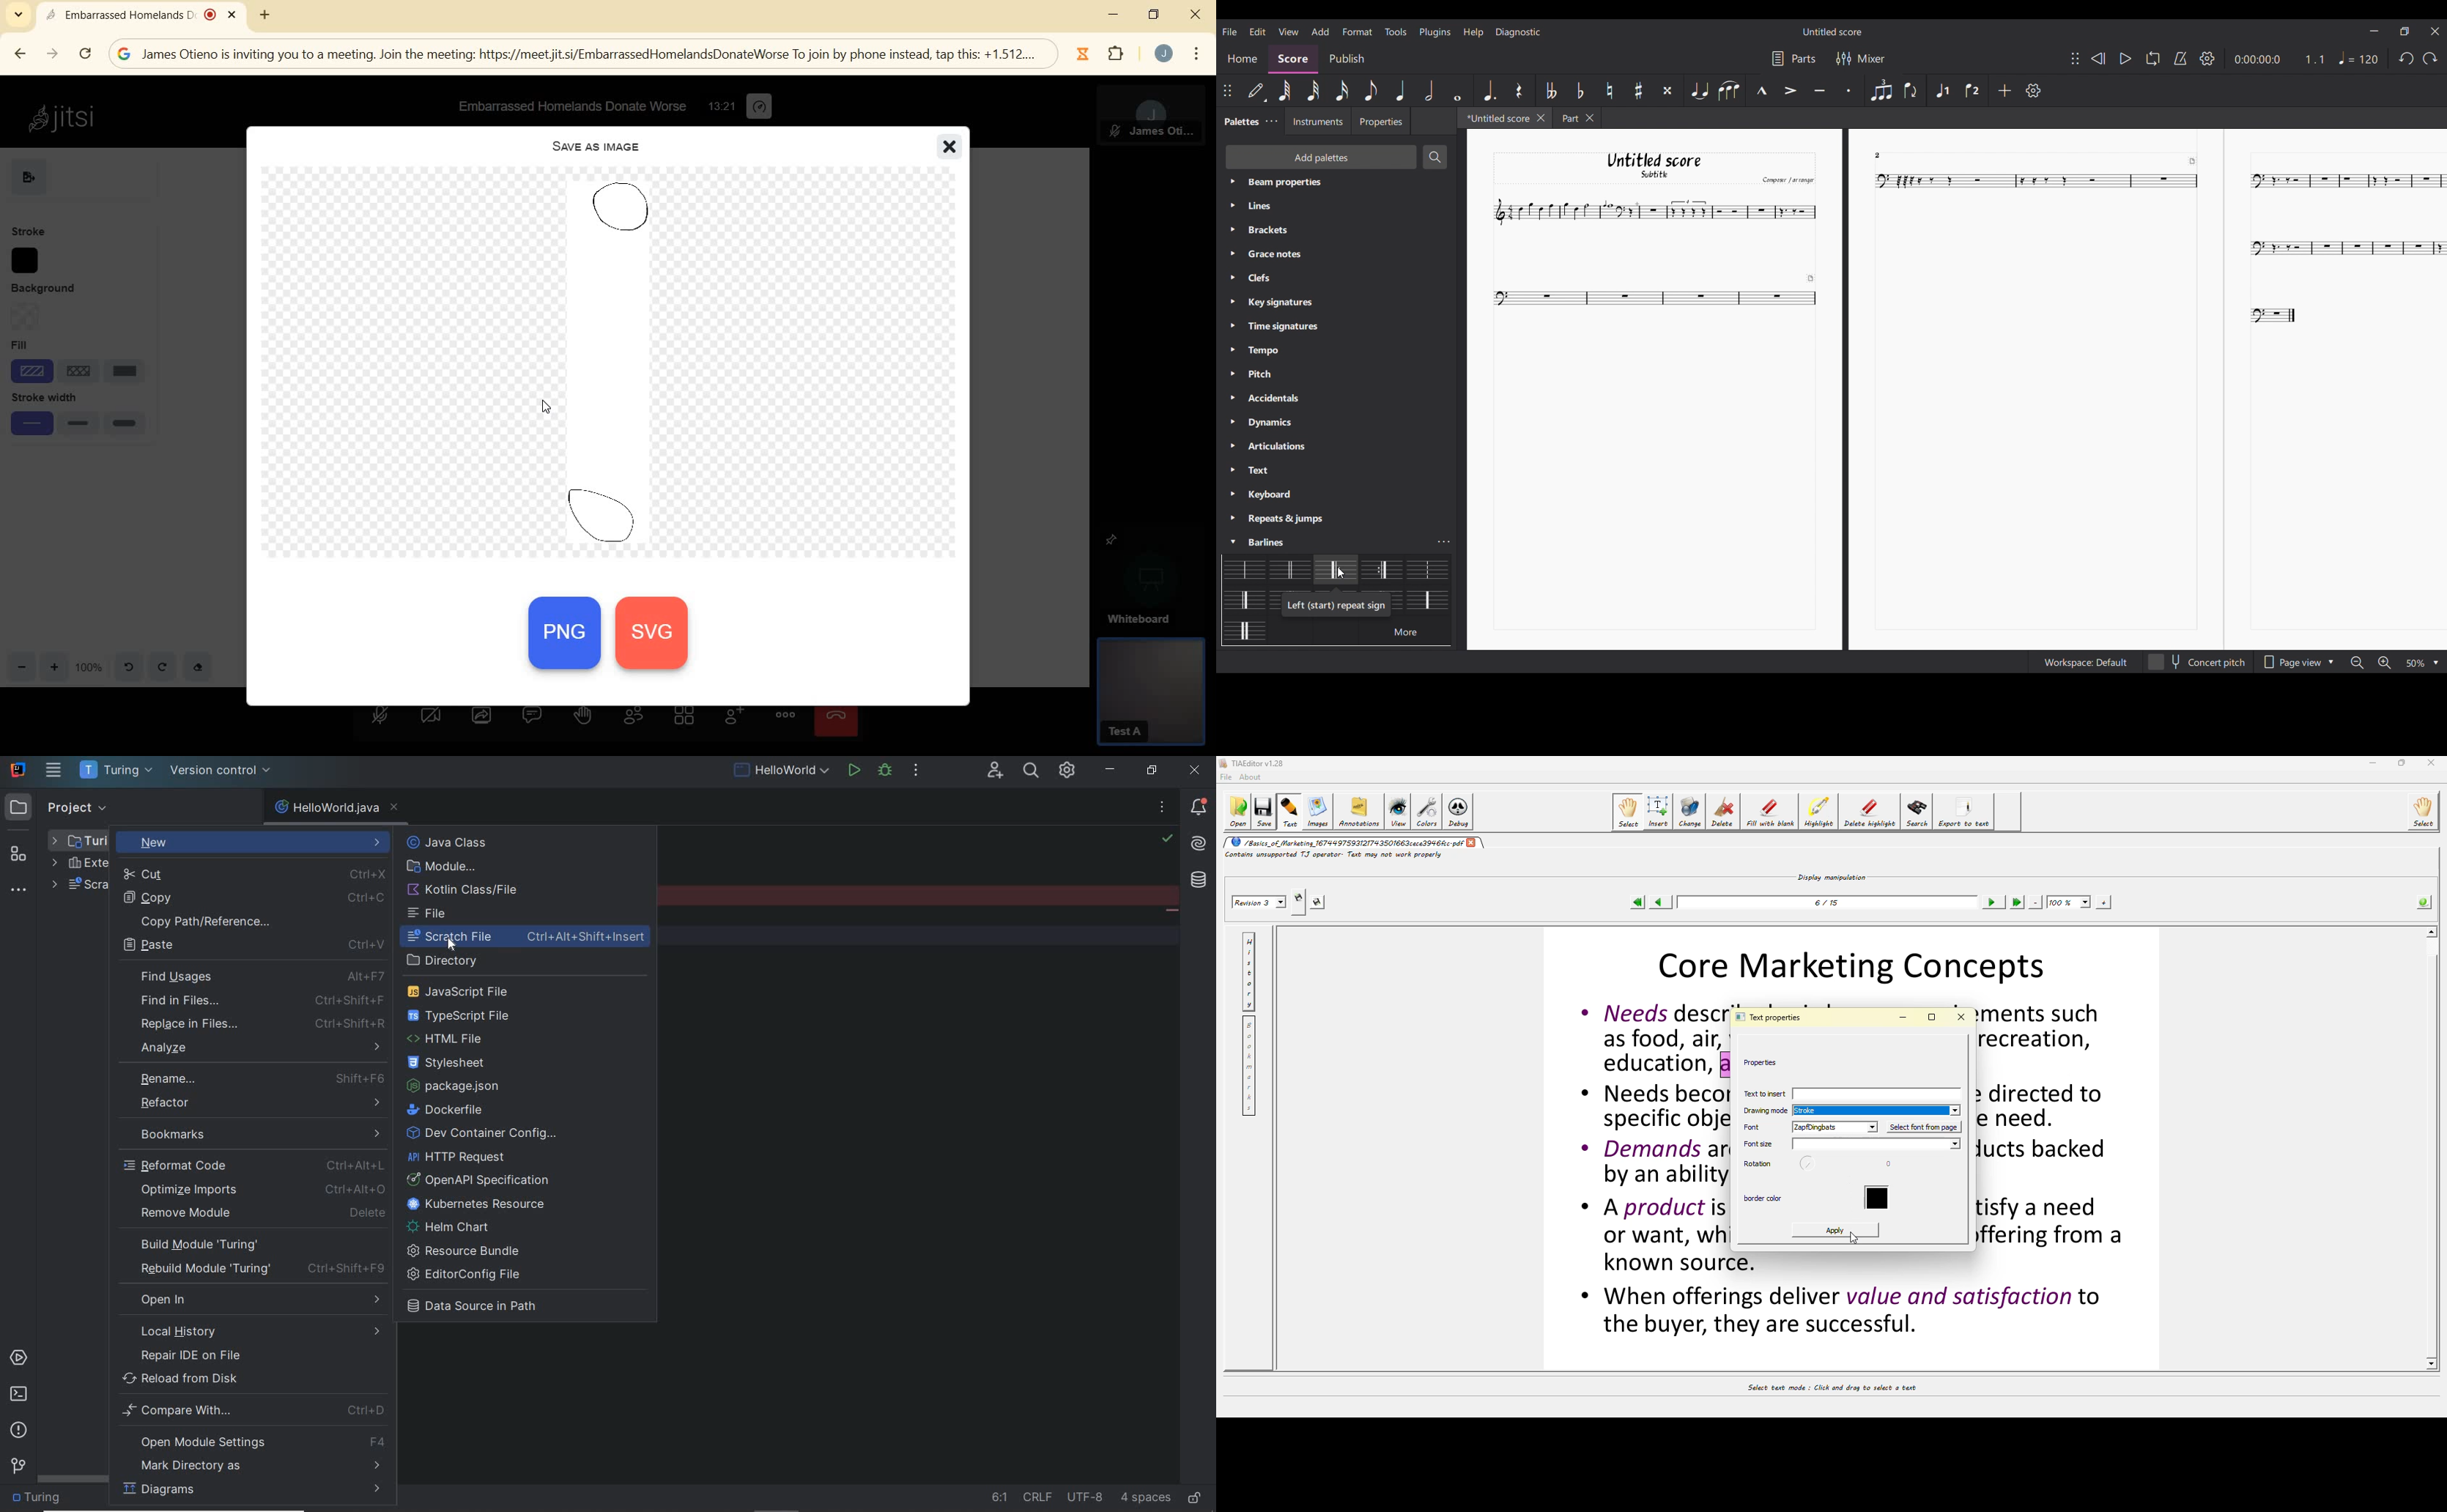 This screenshot has width=2464, height=1512. I want to click on Rewind, so click(2098, 59).